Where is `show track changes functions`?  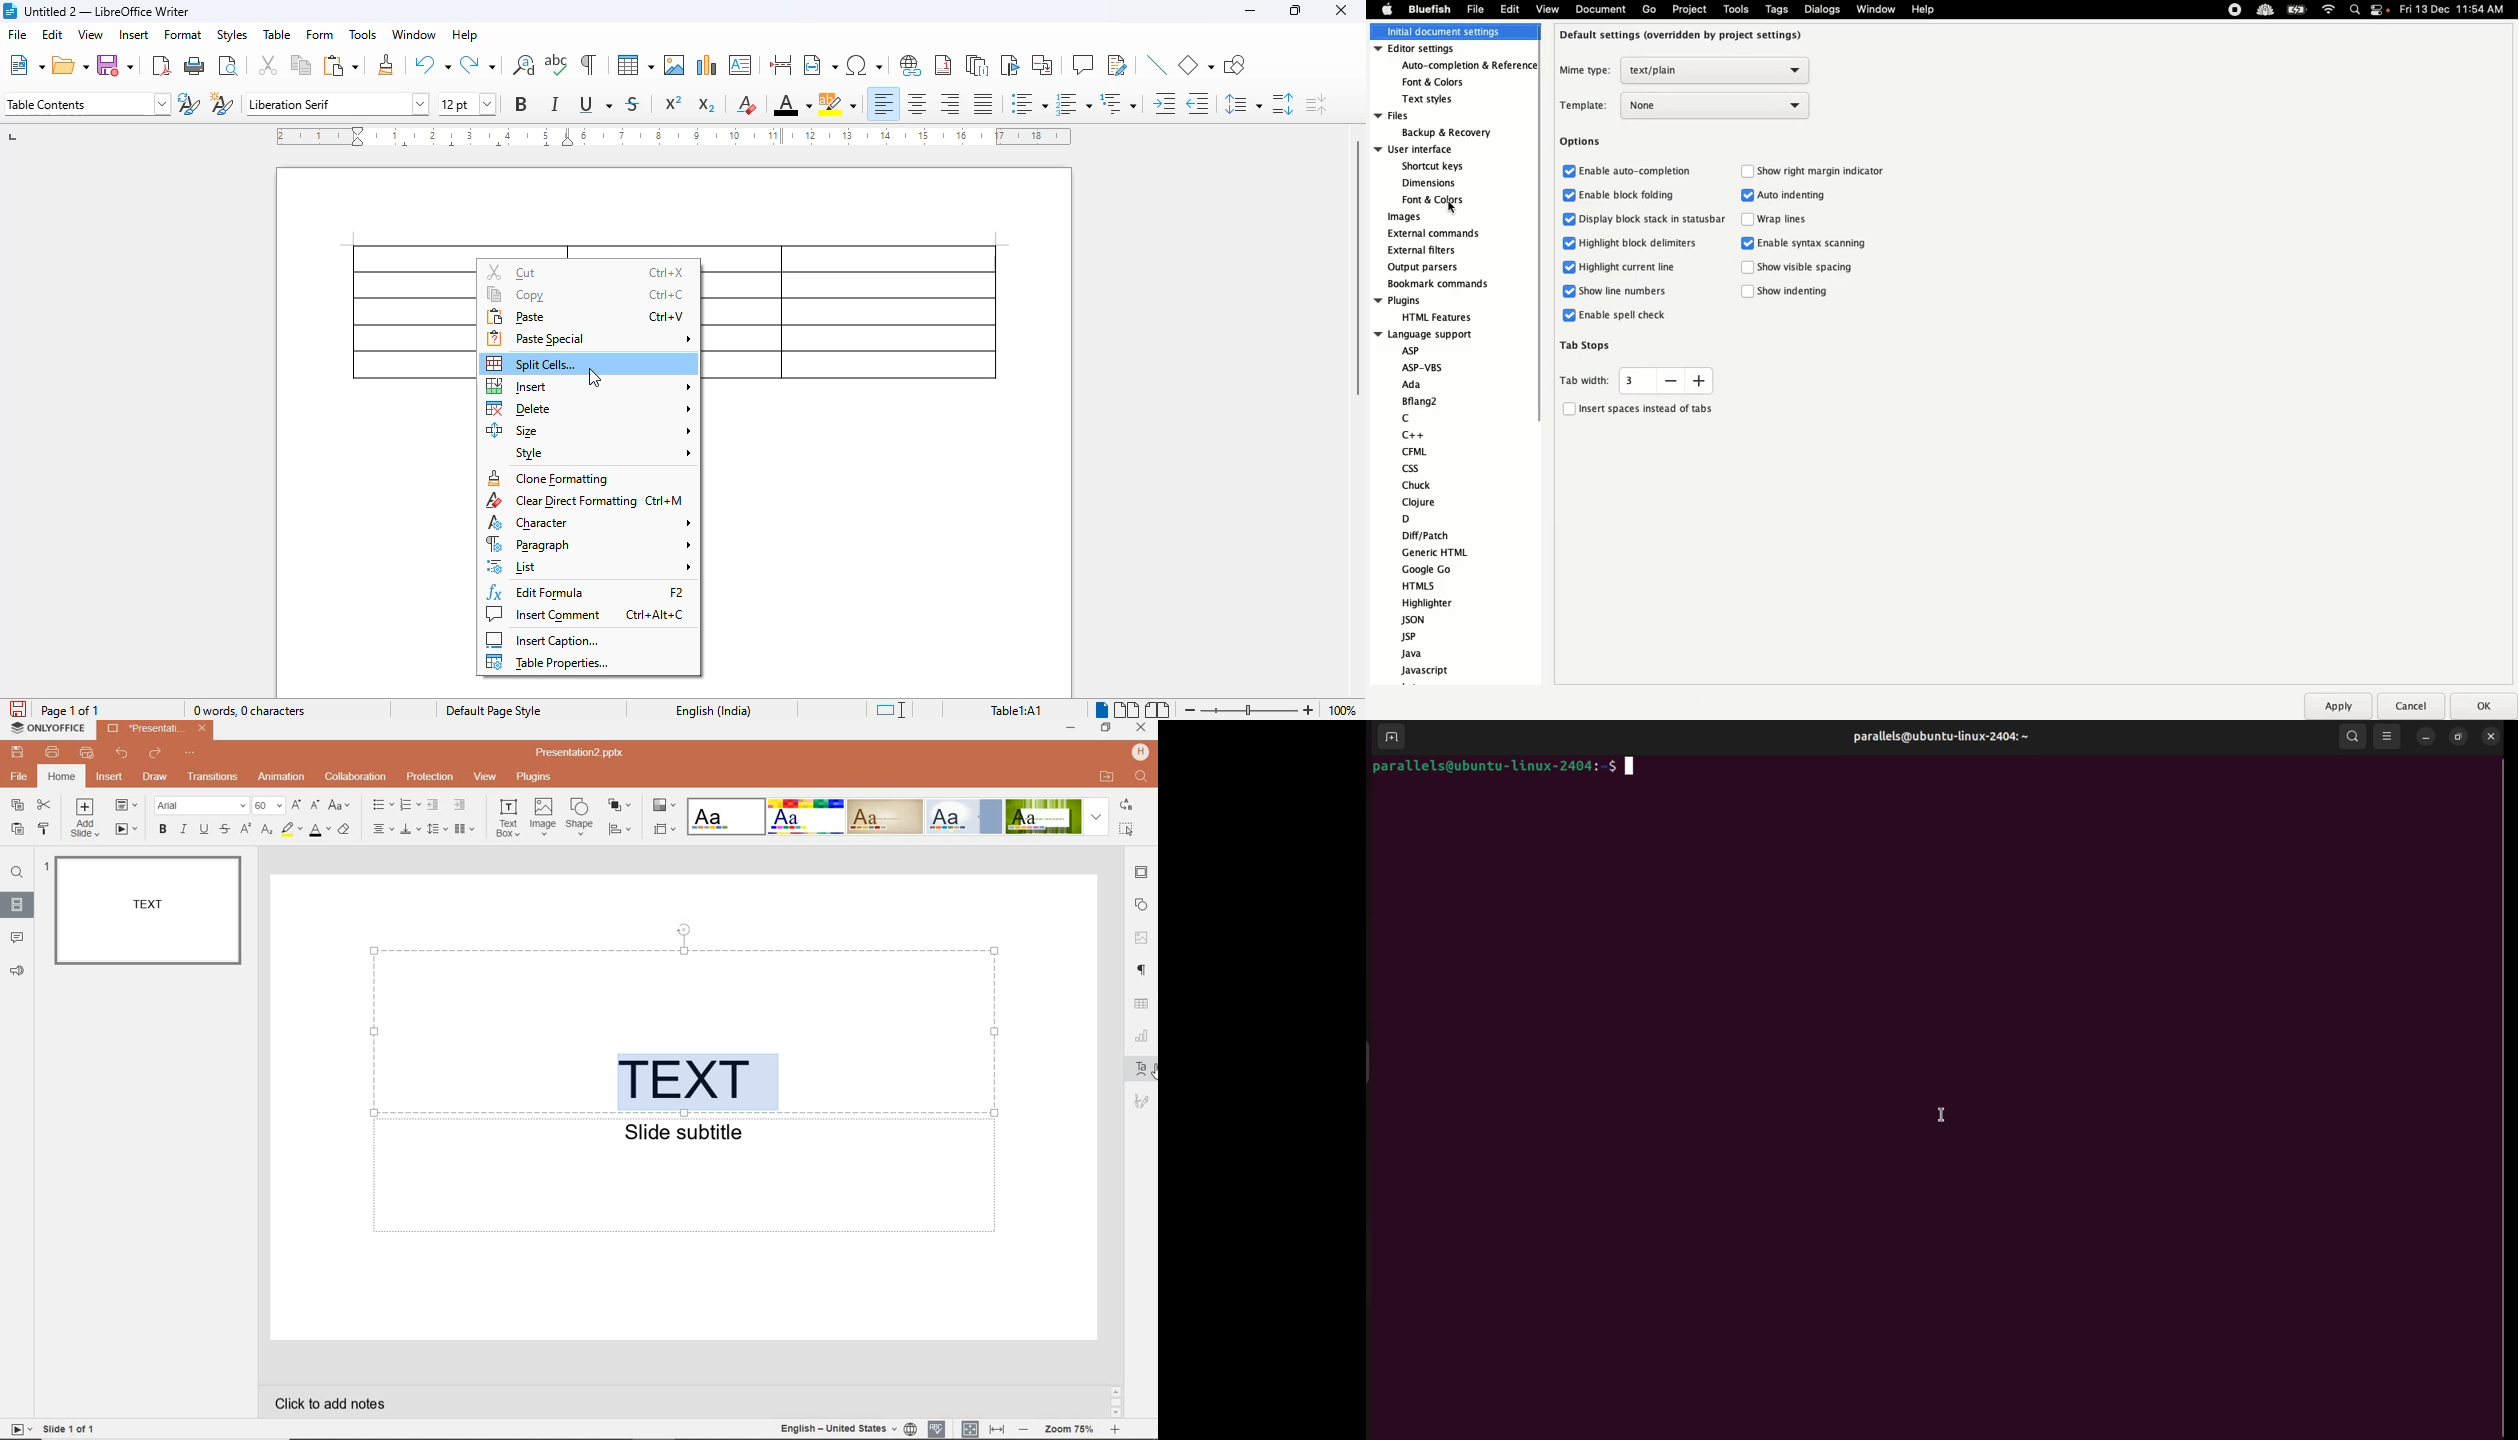 show track changes functions is located at coordinates (1118, 65).